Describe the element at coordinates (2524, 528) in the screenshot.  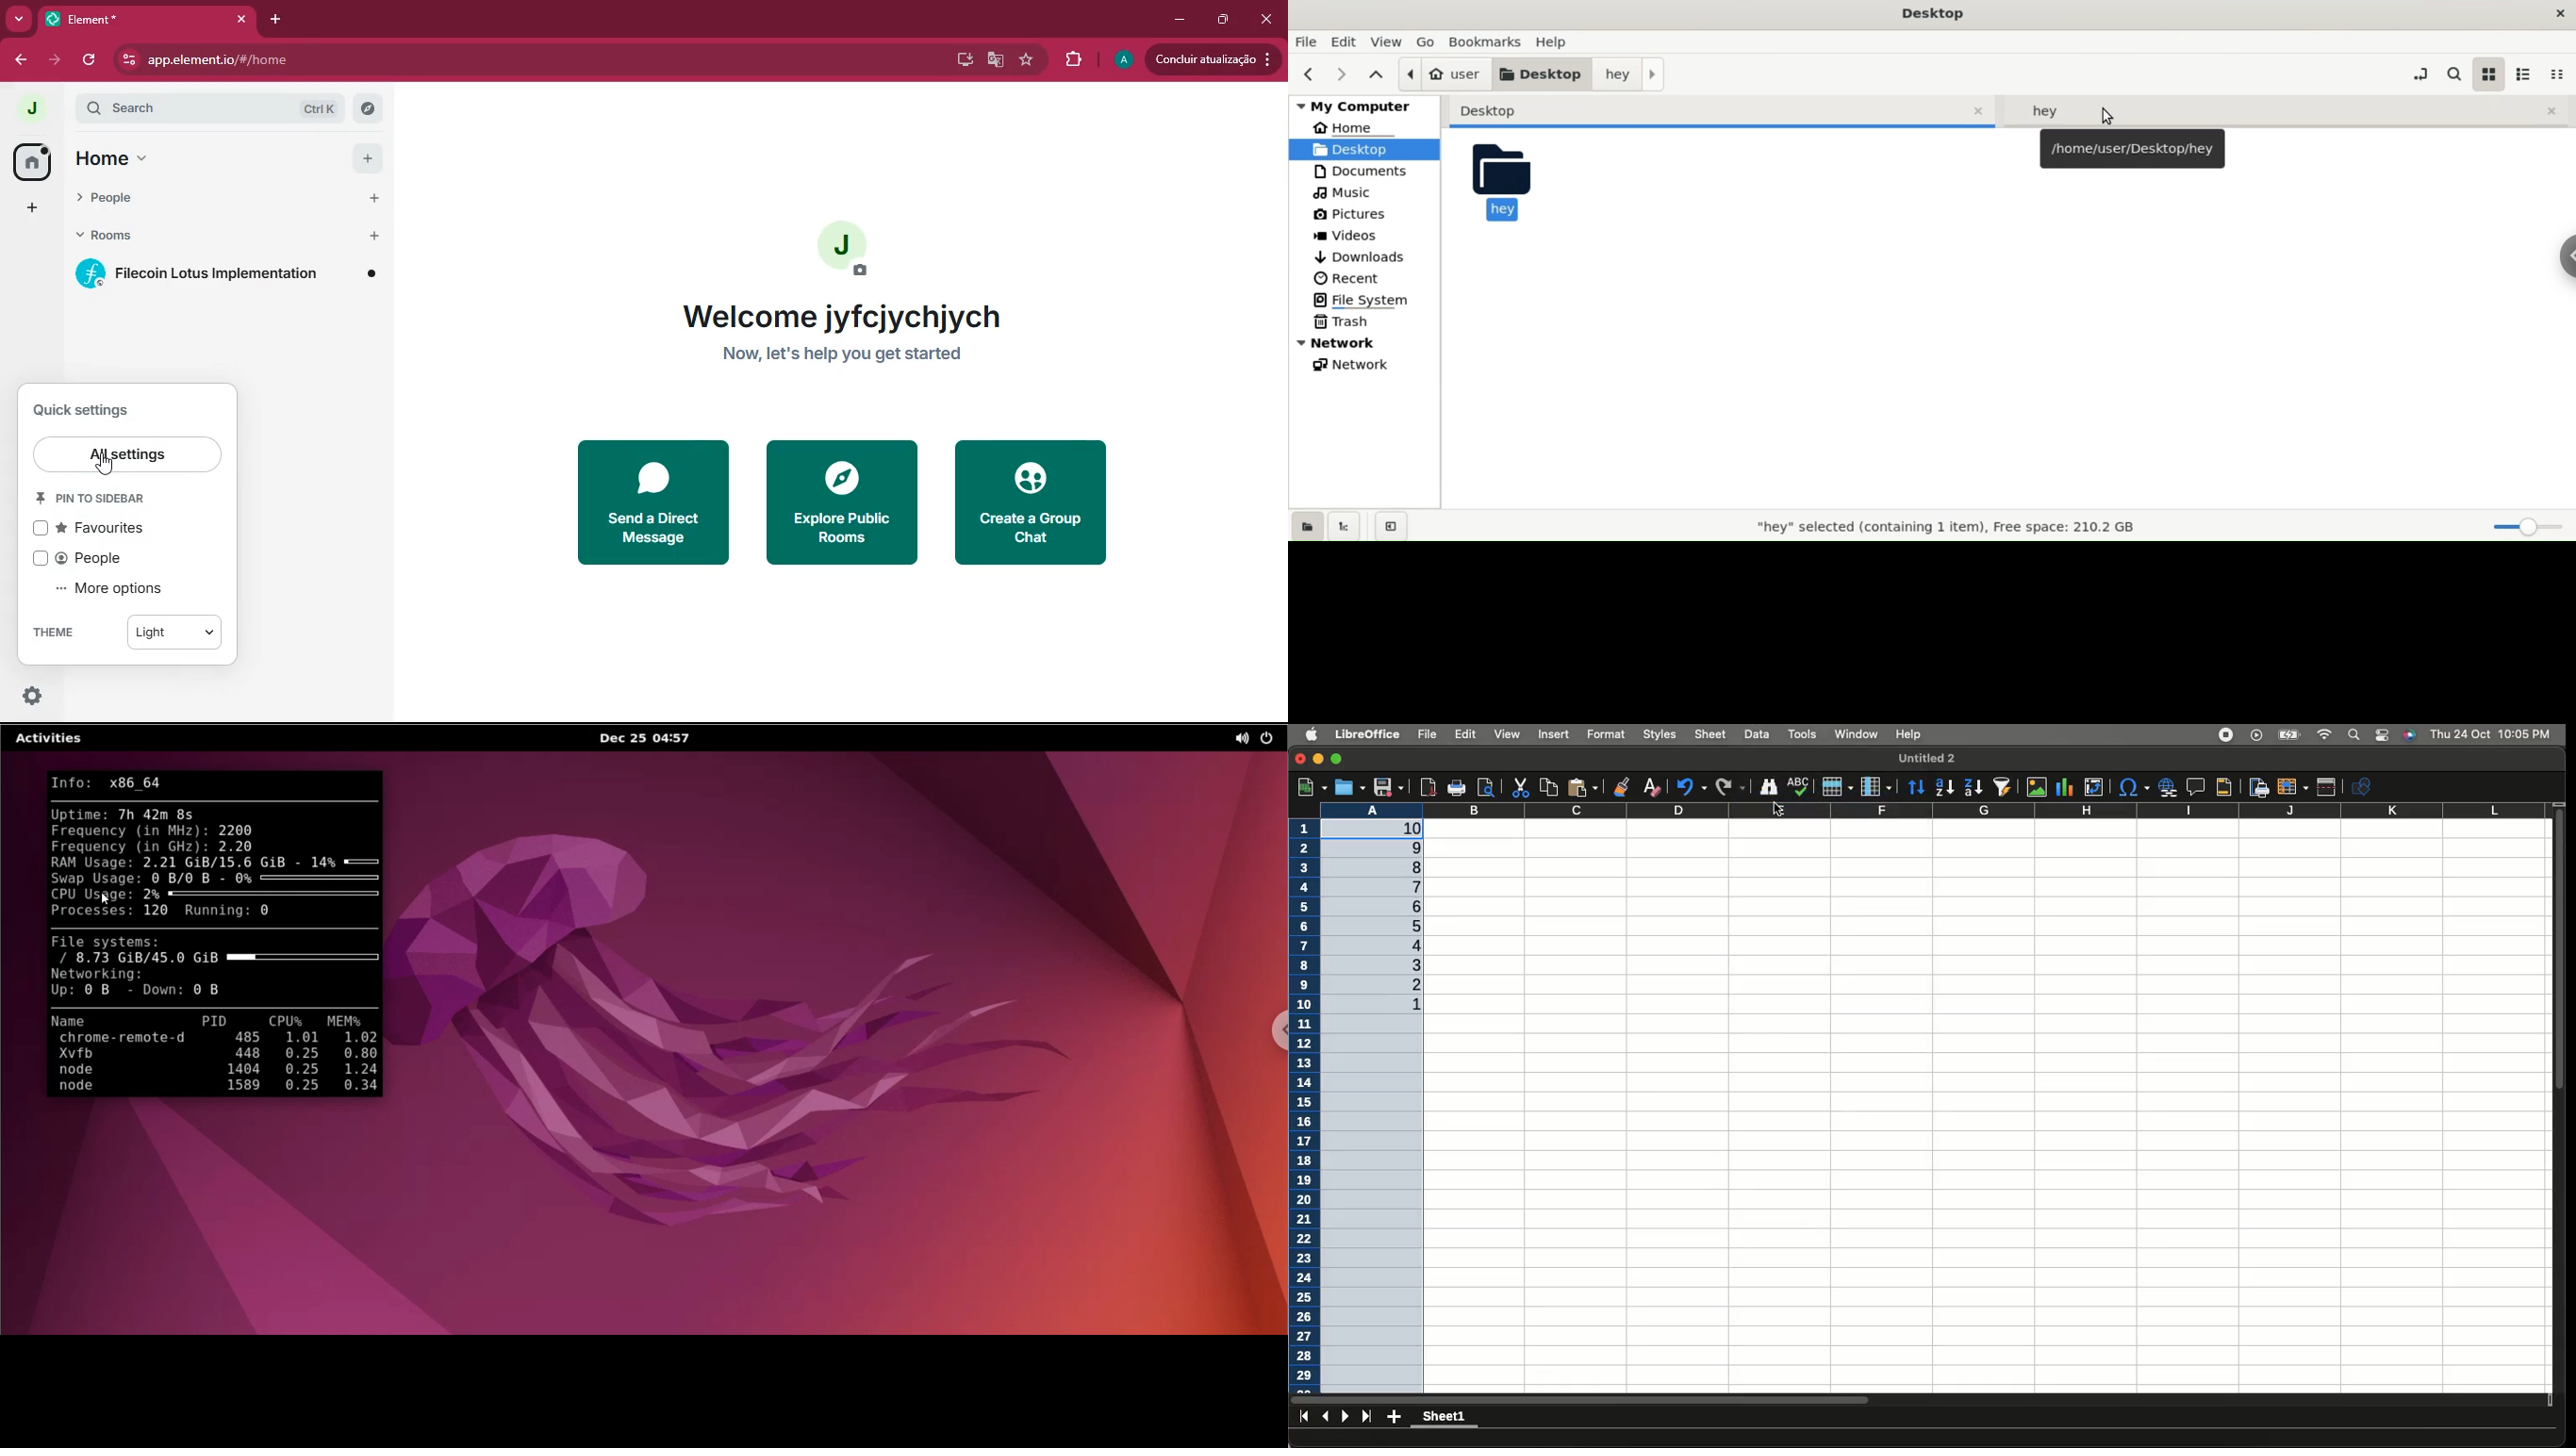
I see `zoom` at that location.